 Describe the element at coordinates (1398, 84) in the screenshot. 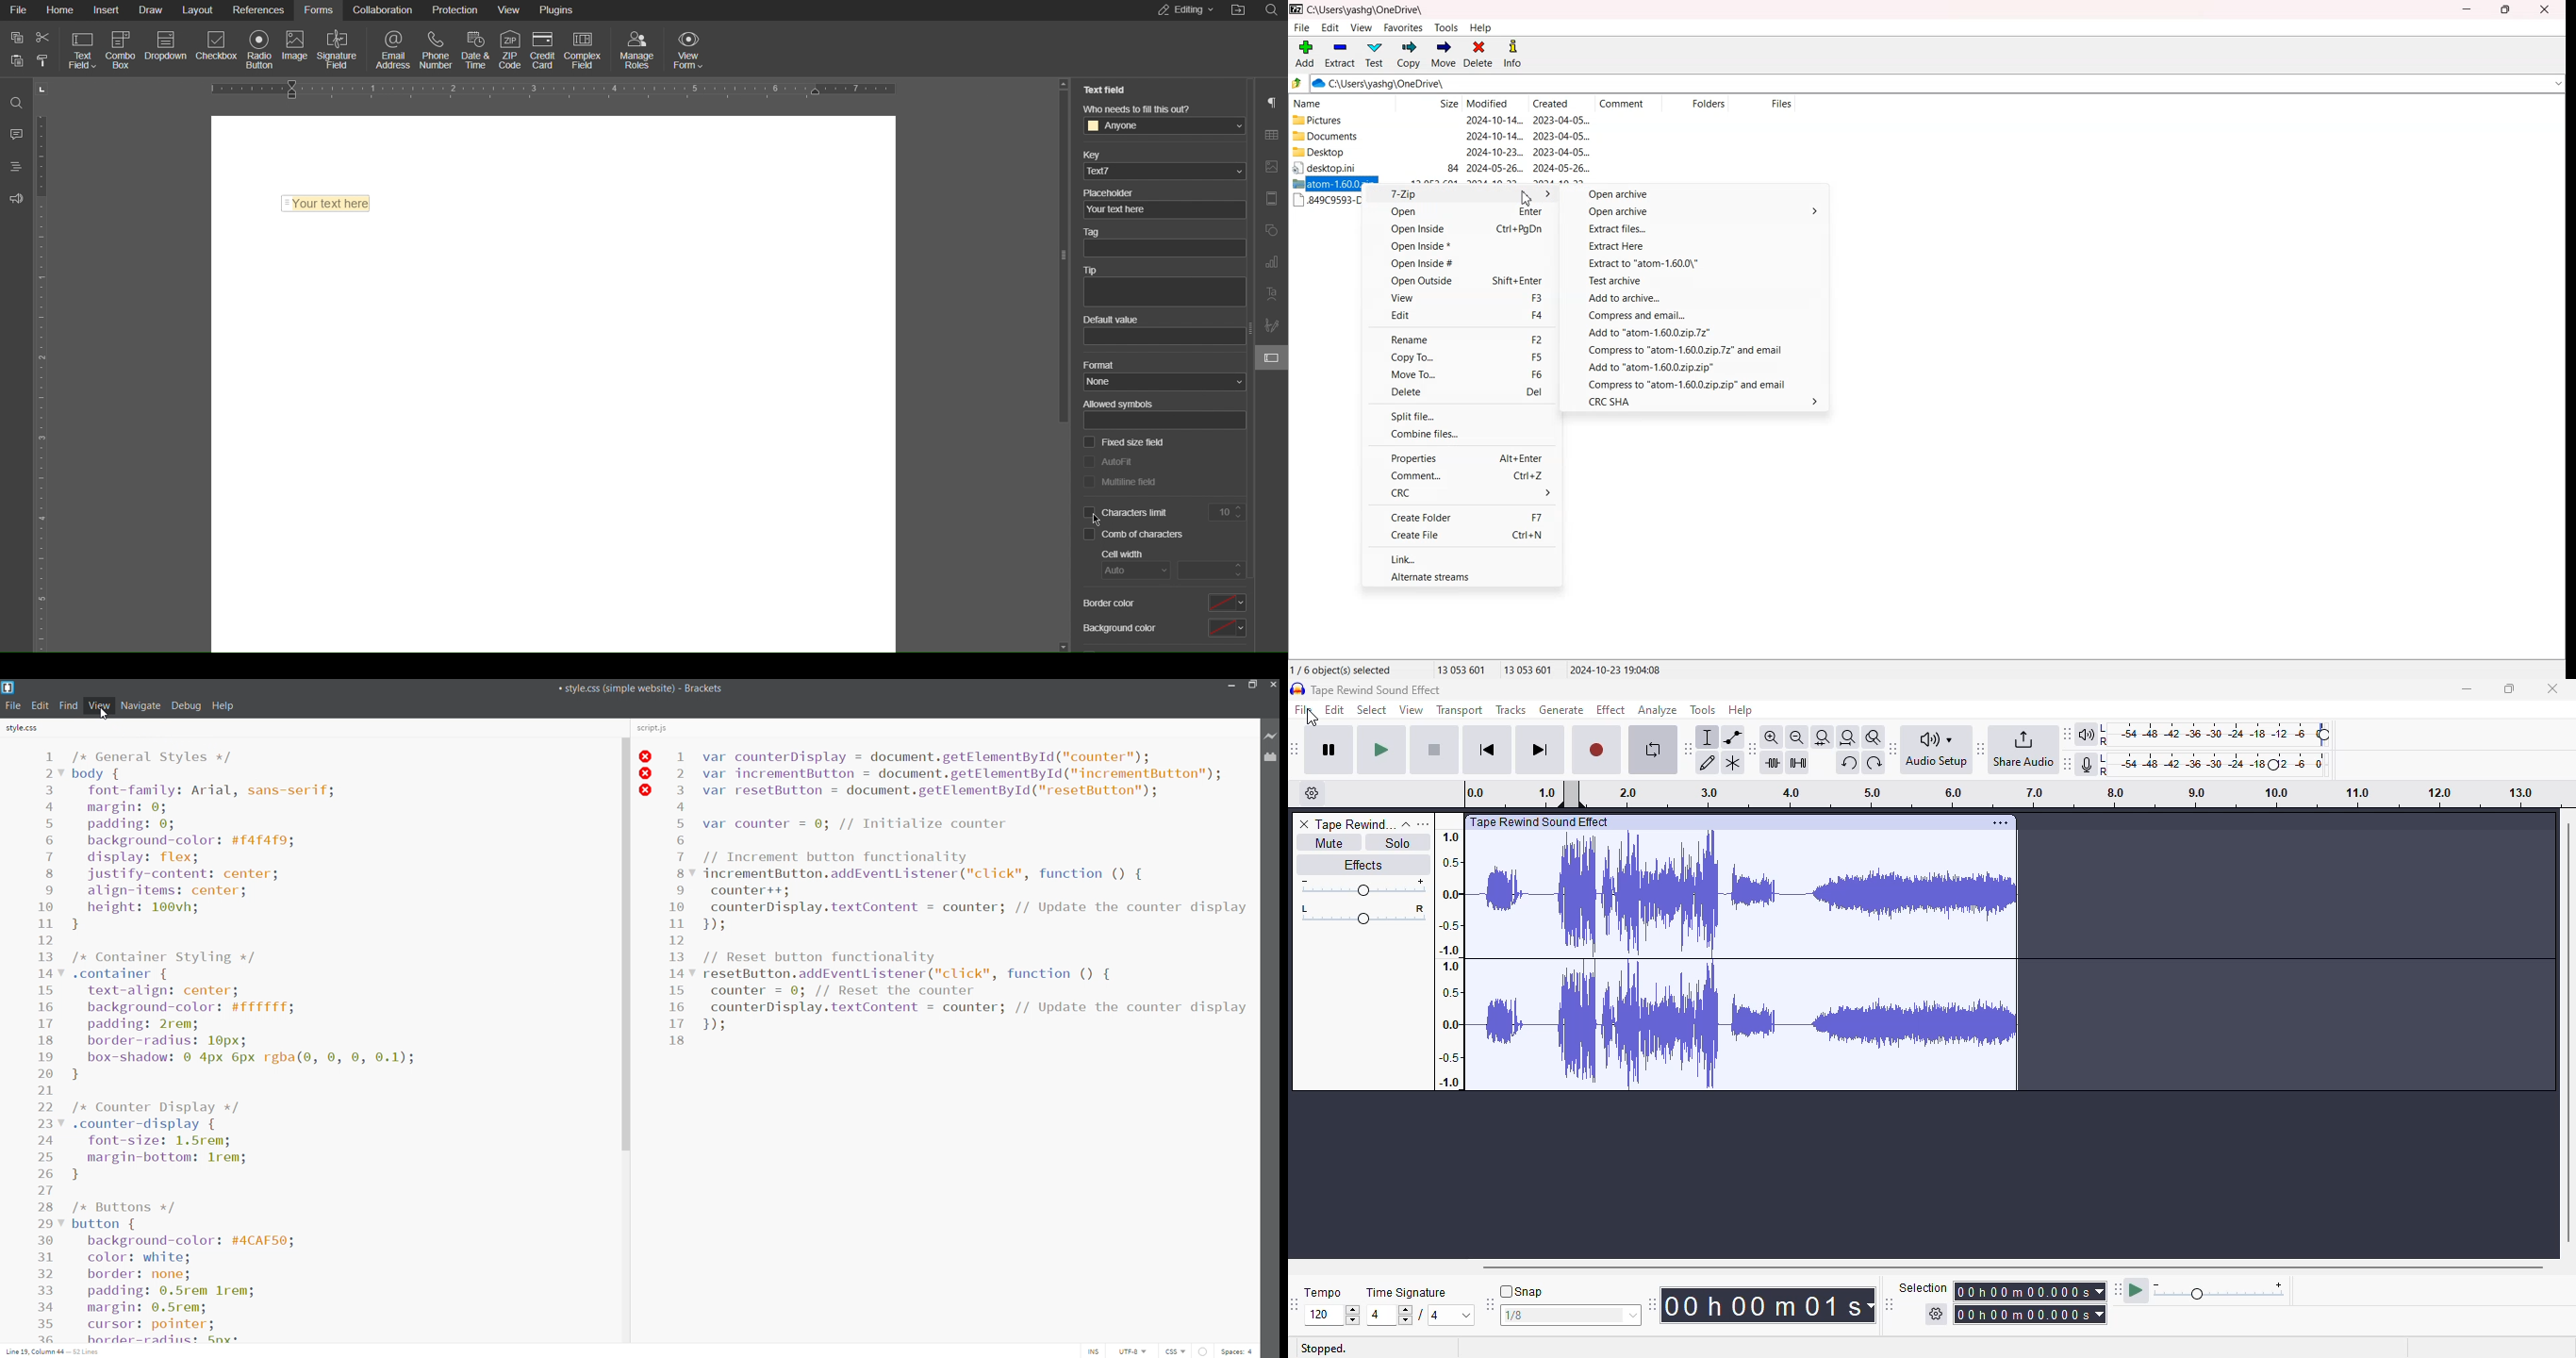

I see `C:\Users\yashg\OneDrive\` at that location.